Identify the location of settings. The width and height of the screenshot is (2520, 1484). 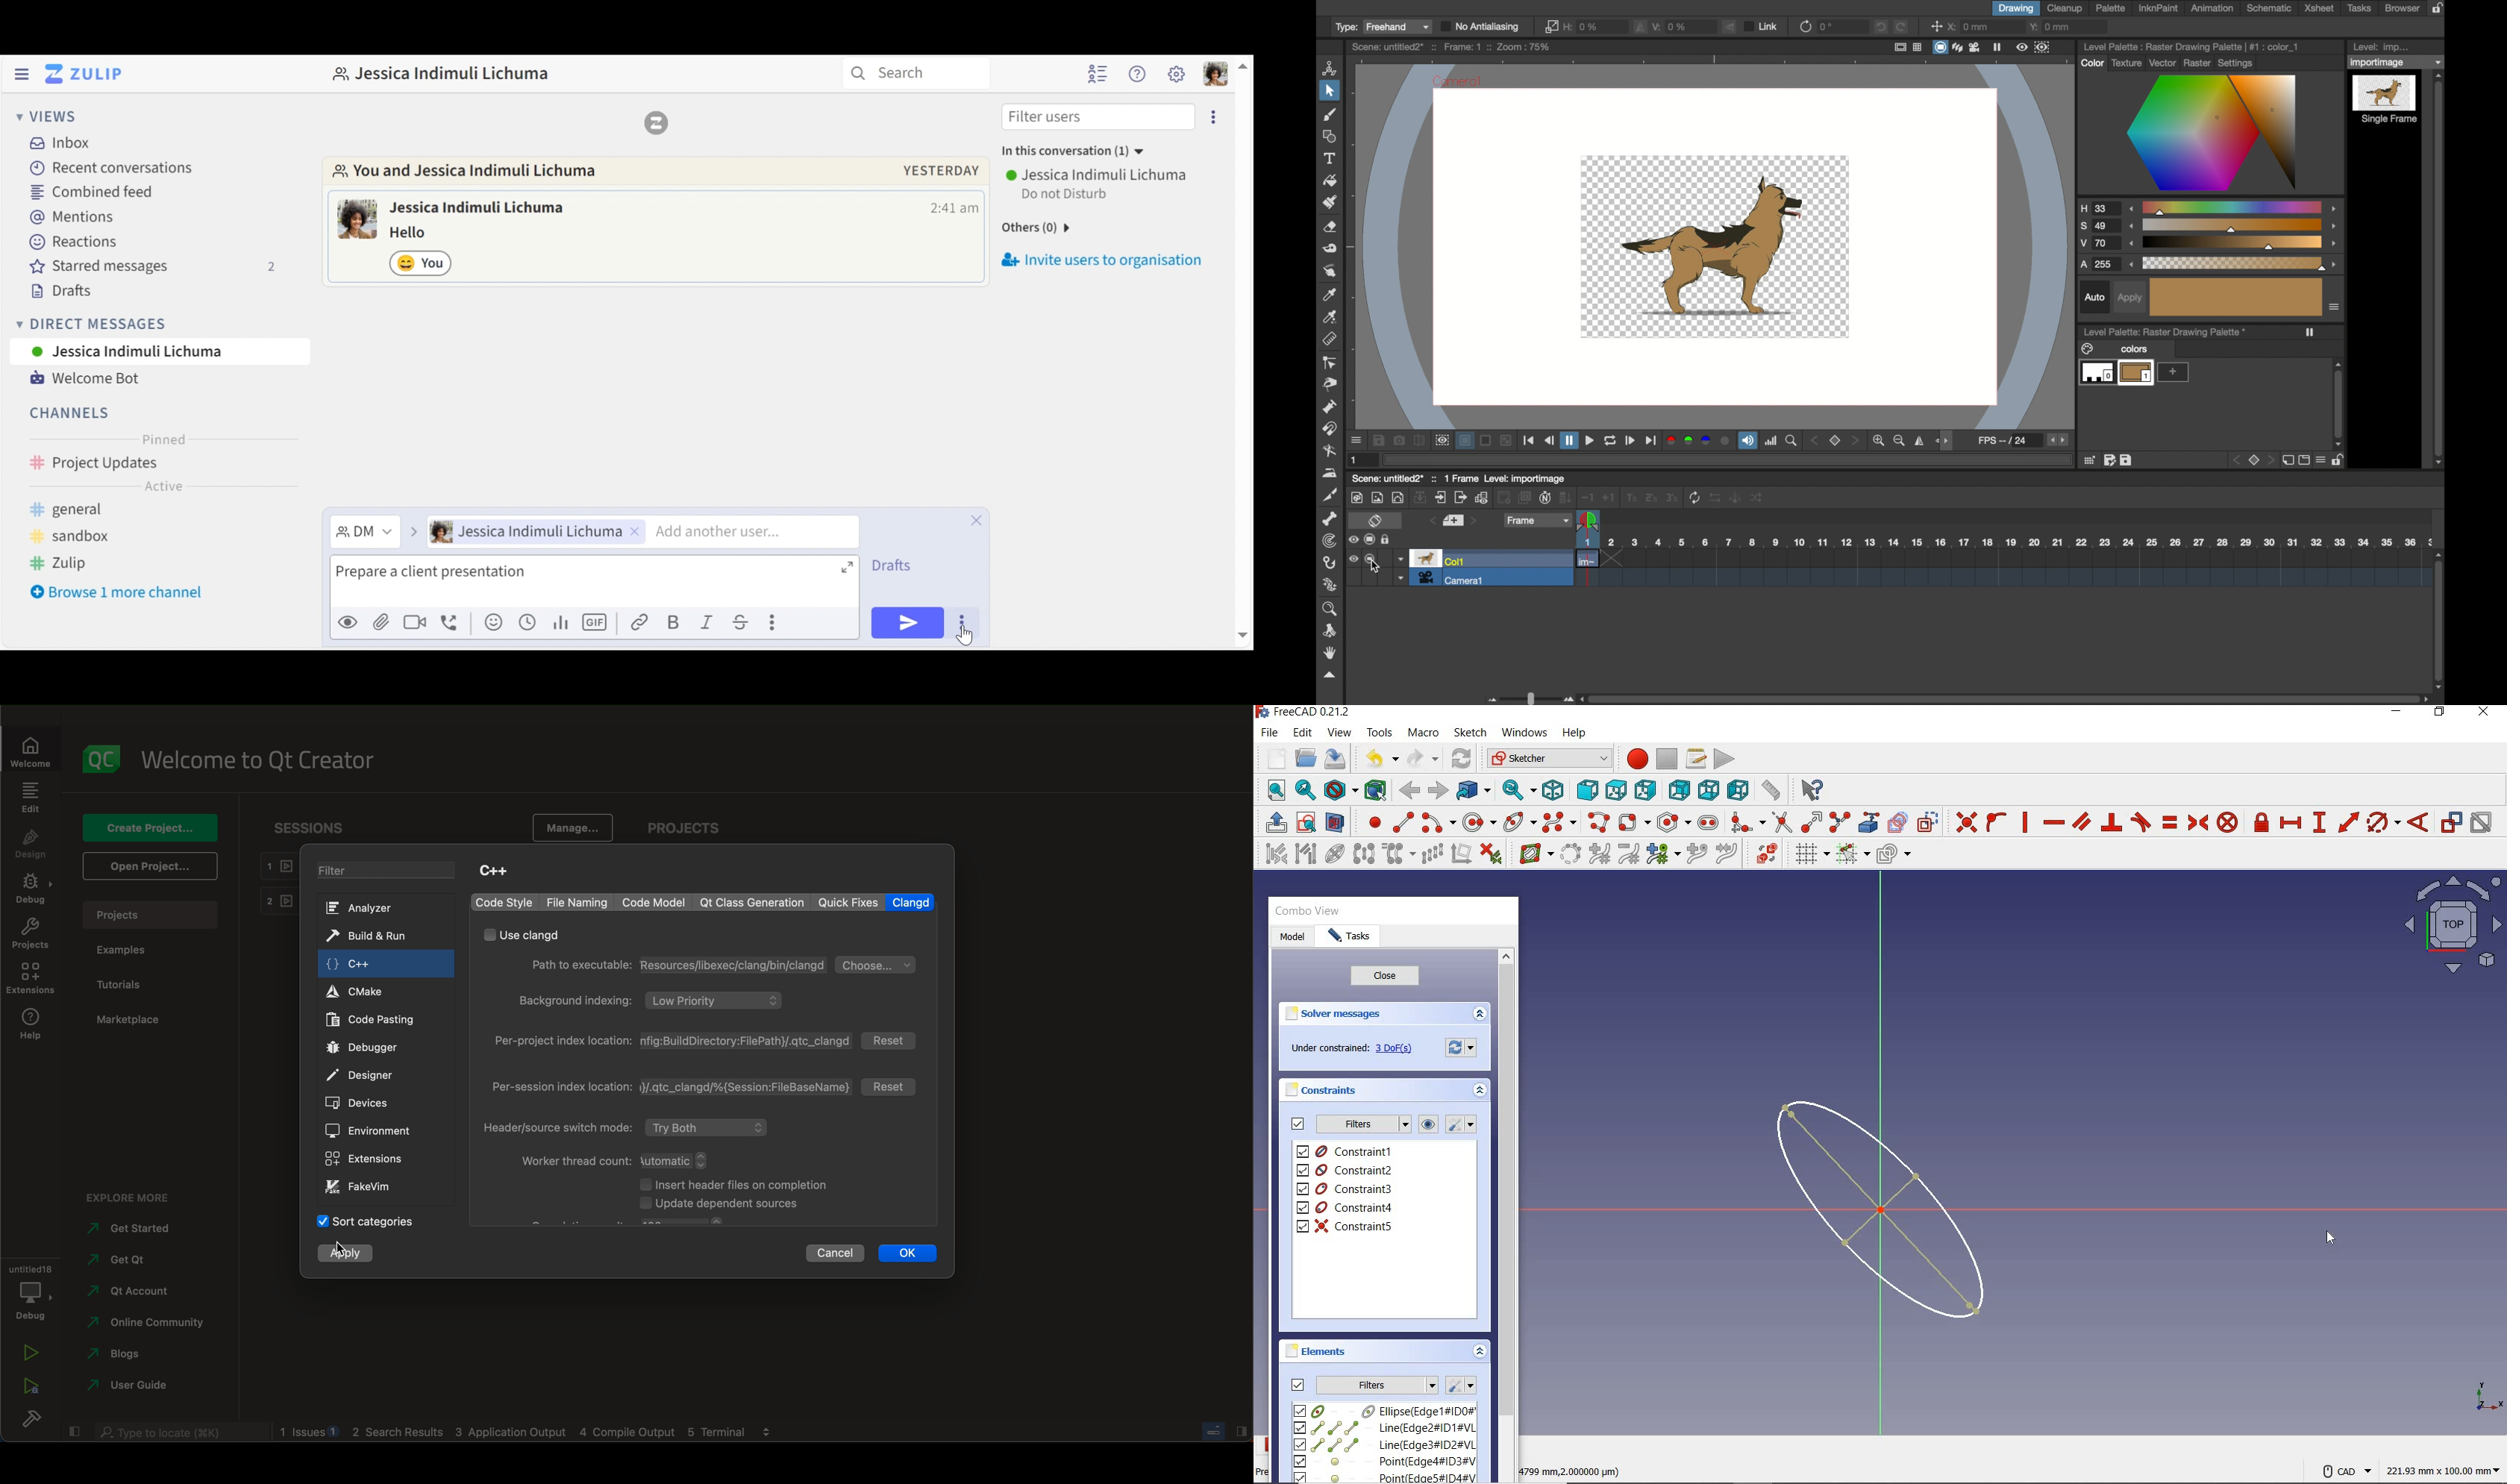
(2237, 62).